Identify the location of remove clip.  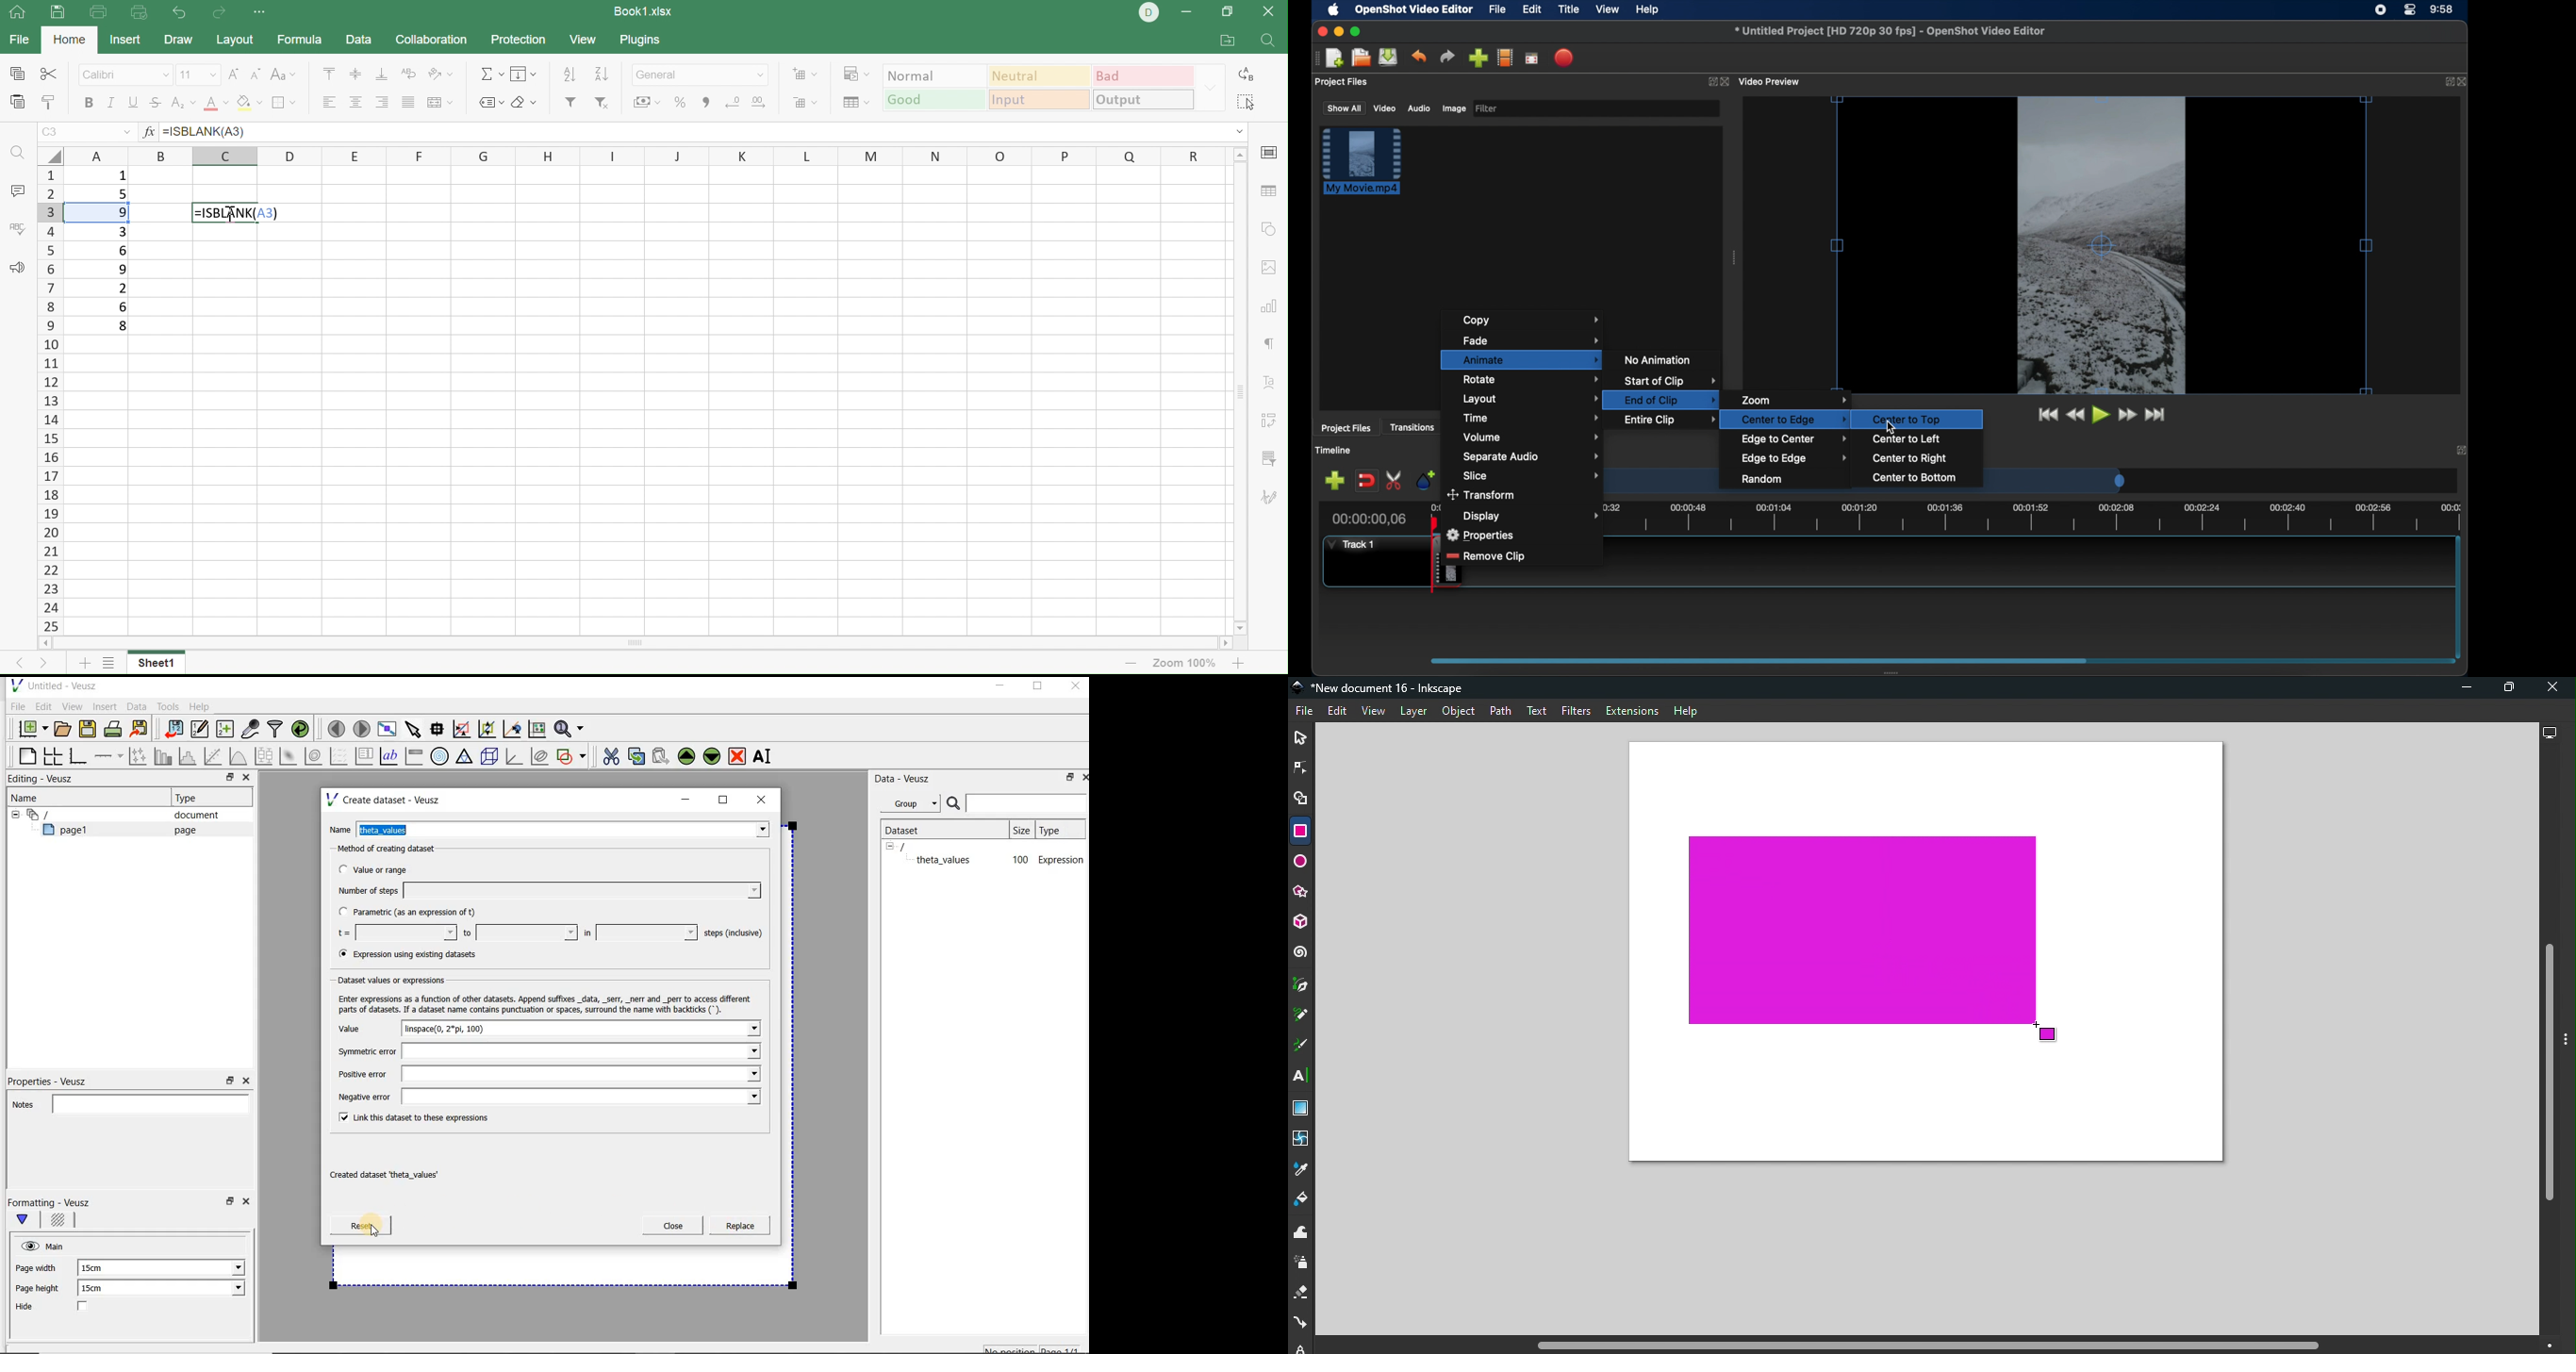
(1497, 555).